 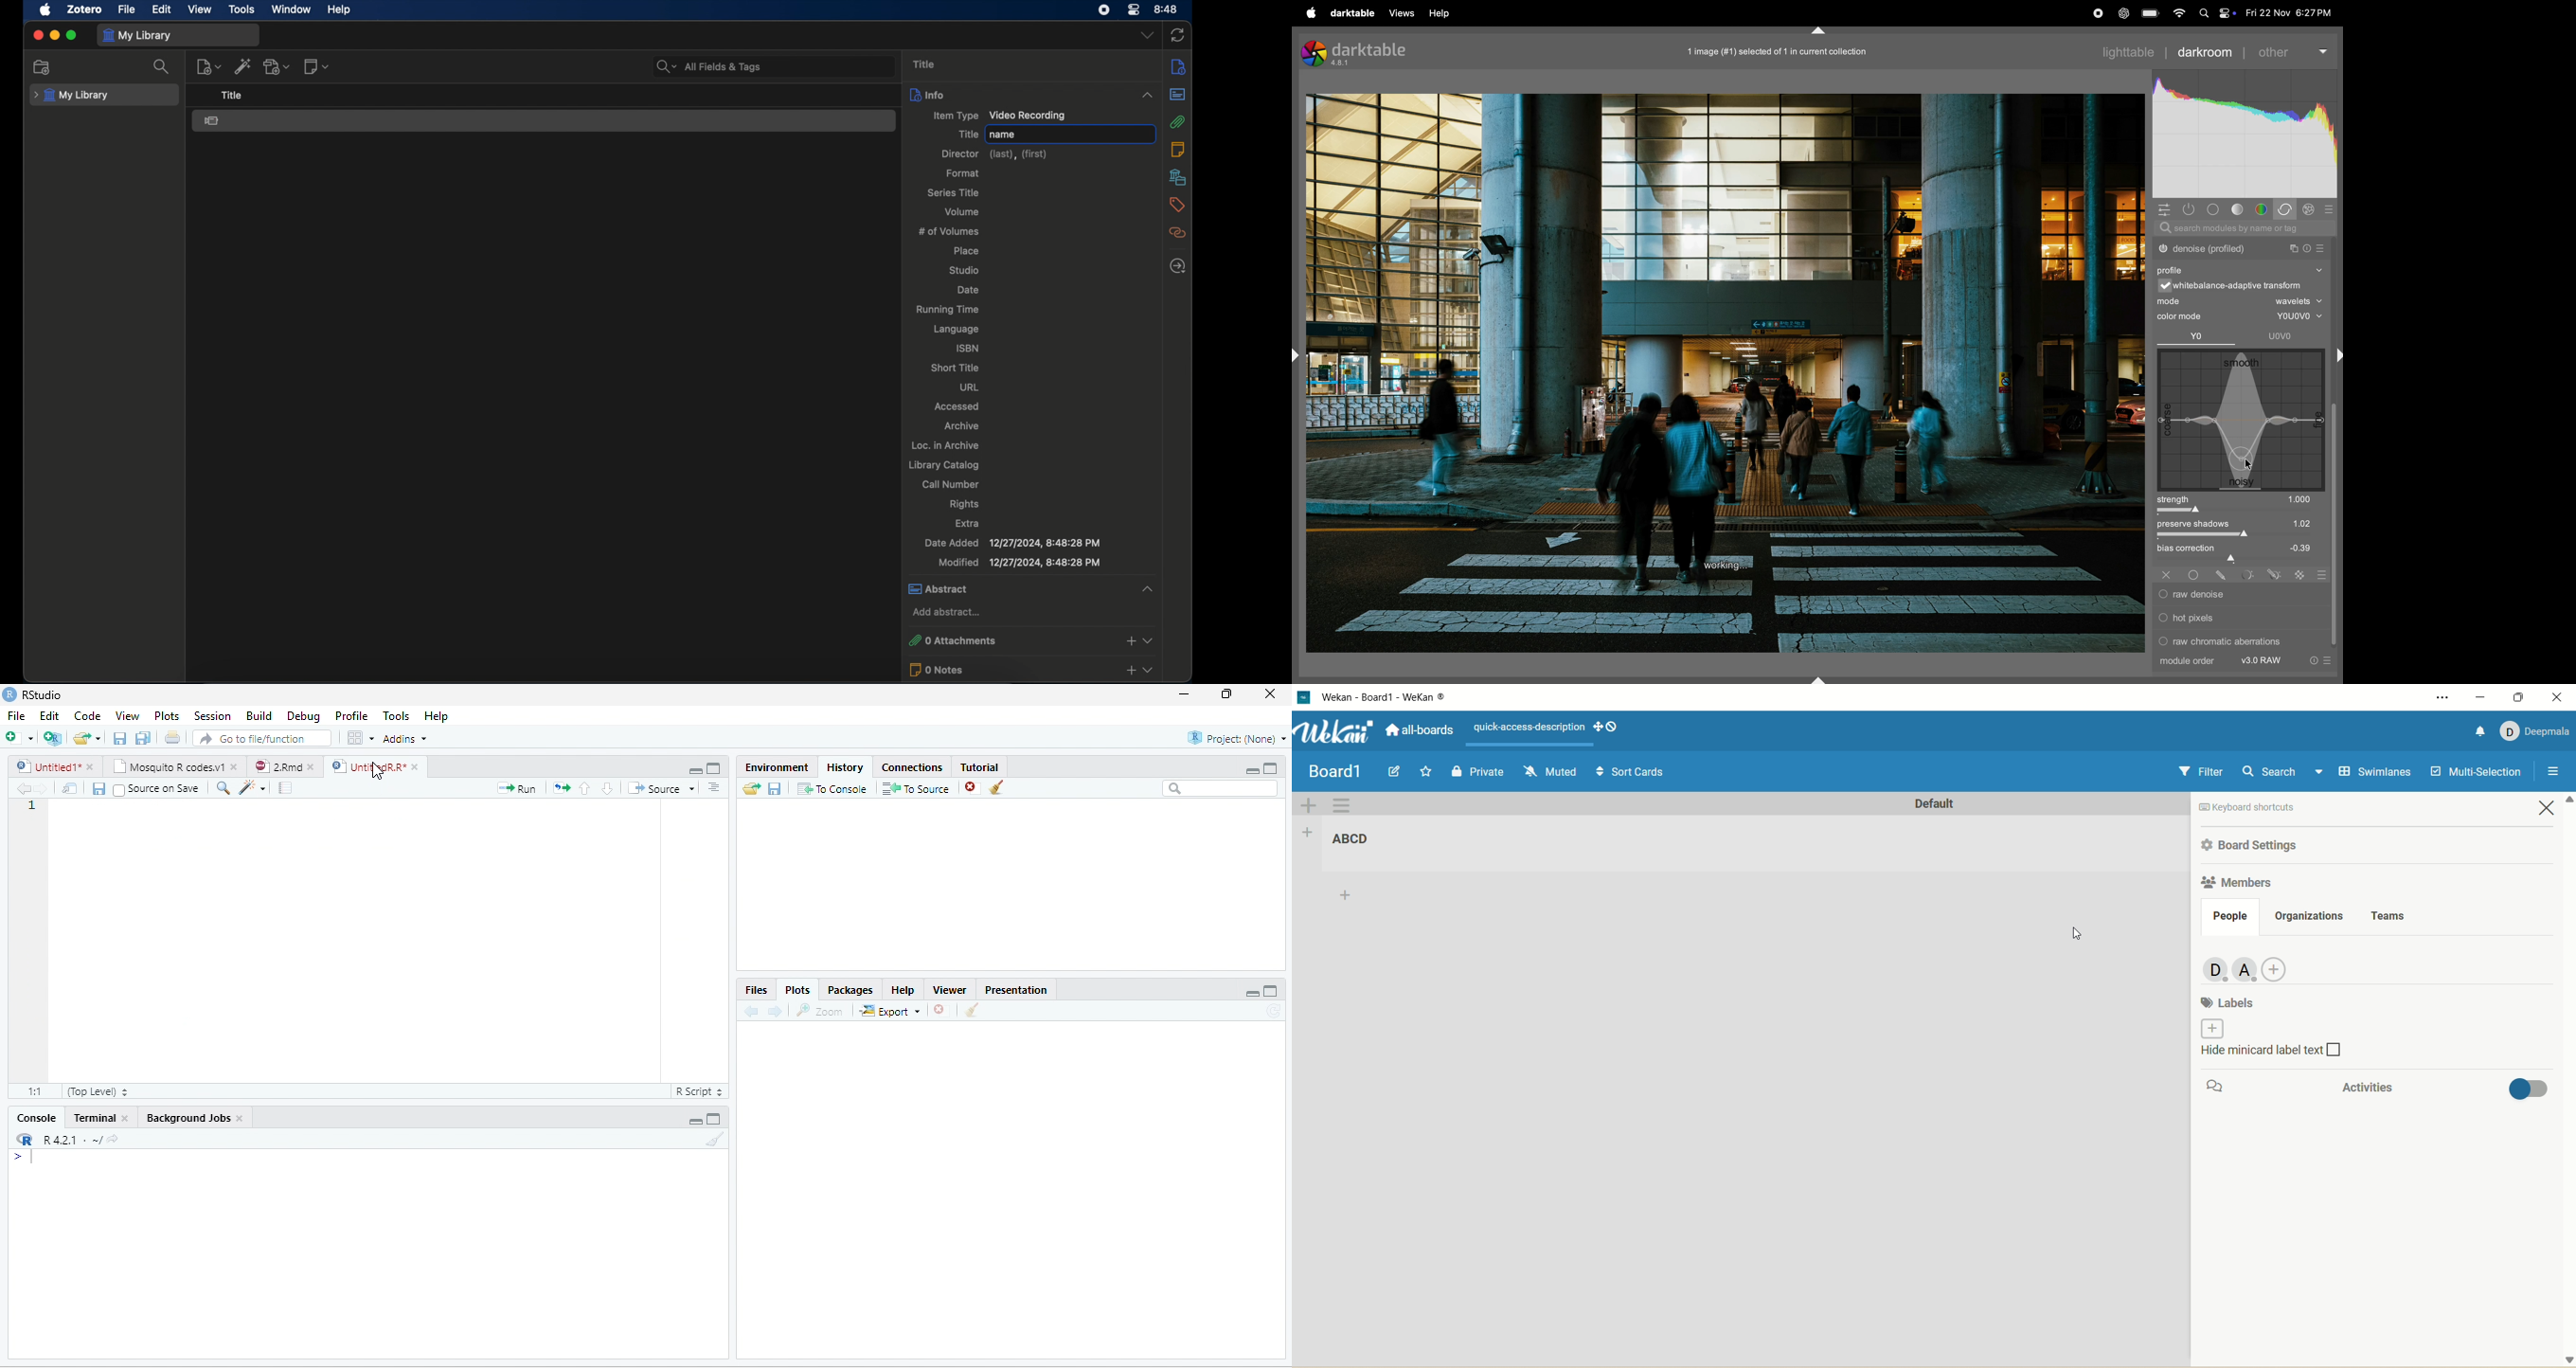 I want to click on related, so click(x=1178, y=233).